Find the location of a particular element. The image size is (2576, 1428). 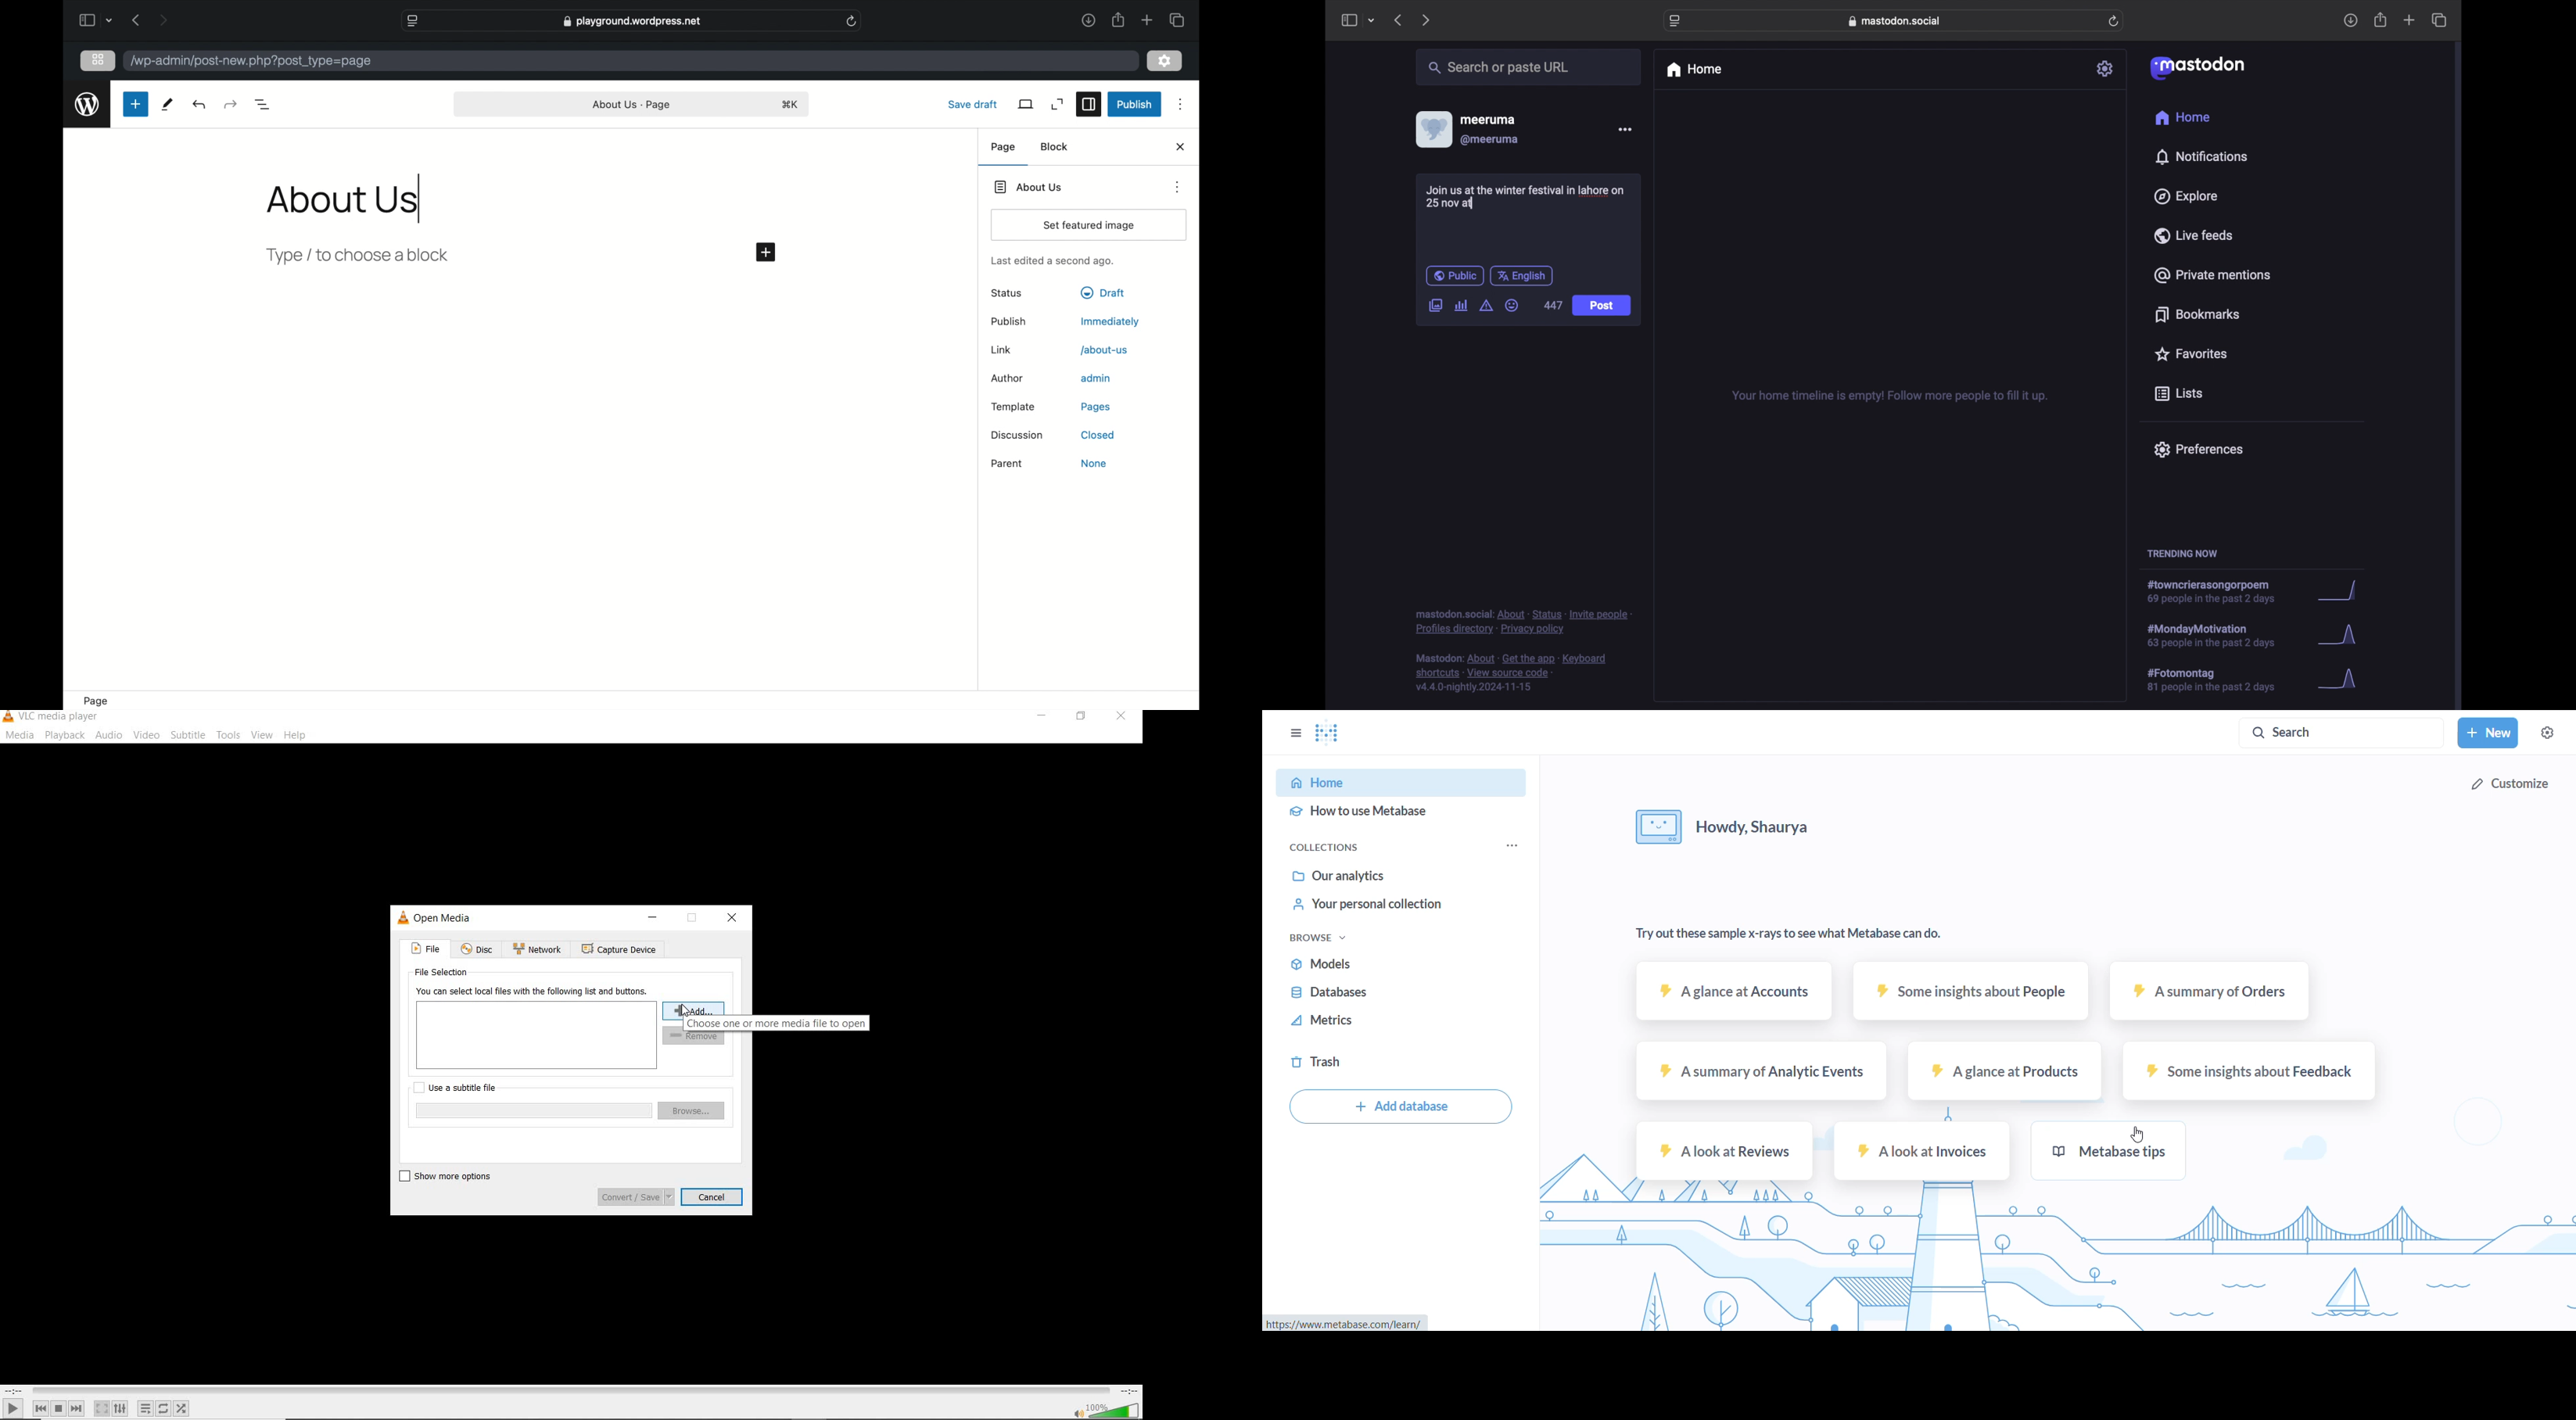

show tab overview is located at coordinates (2439, 20).